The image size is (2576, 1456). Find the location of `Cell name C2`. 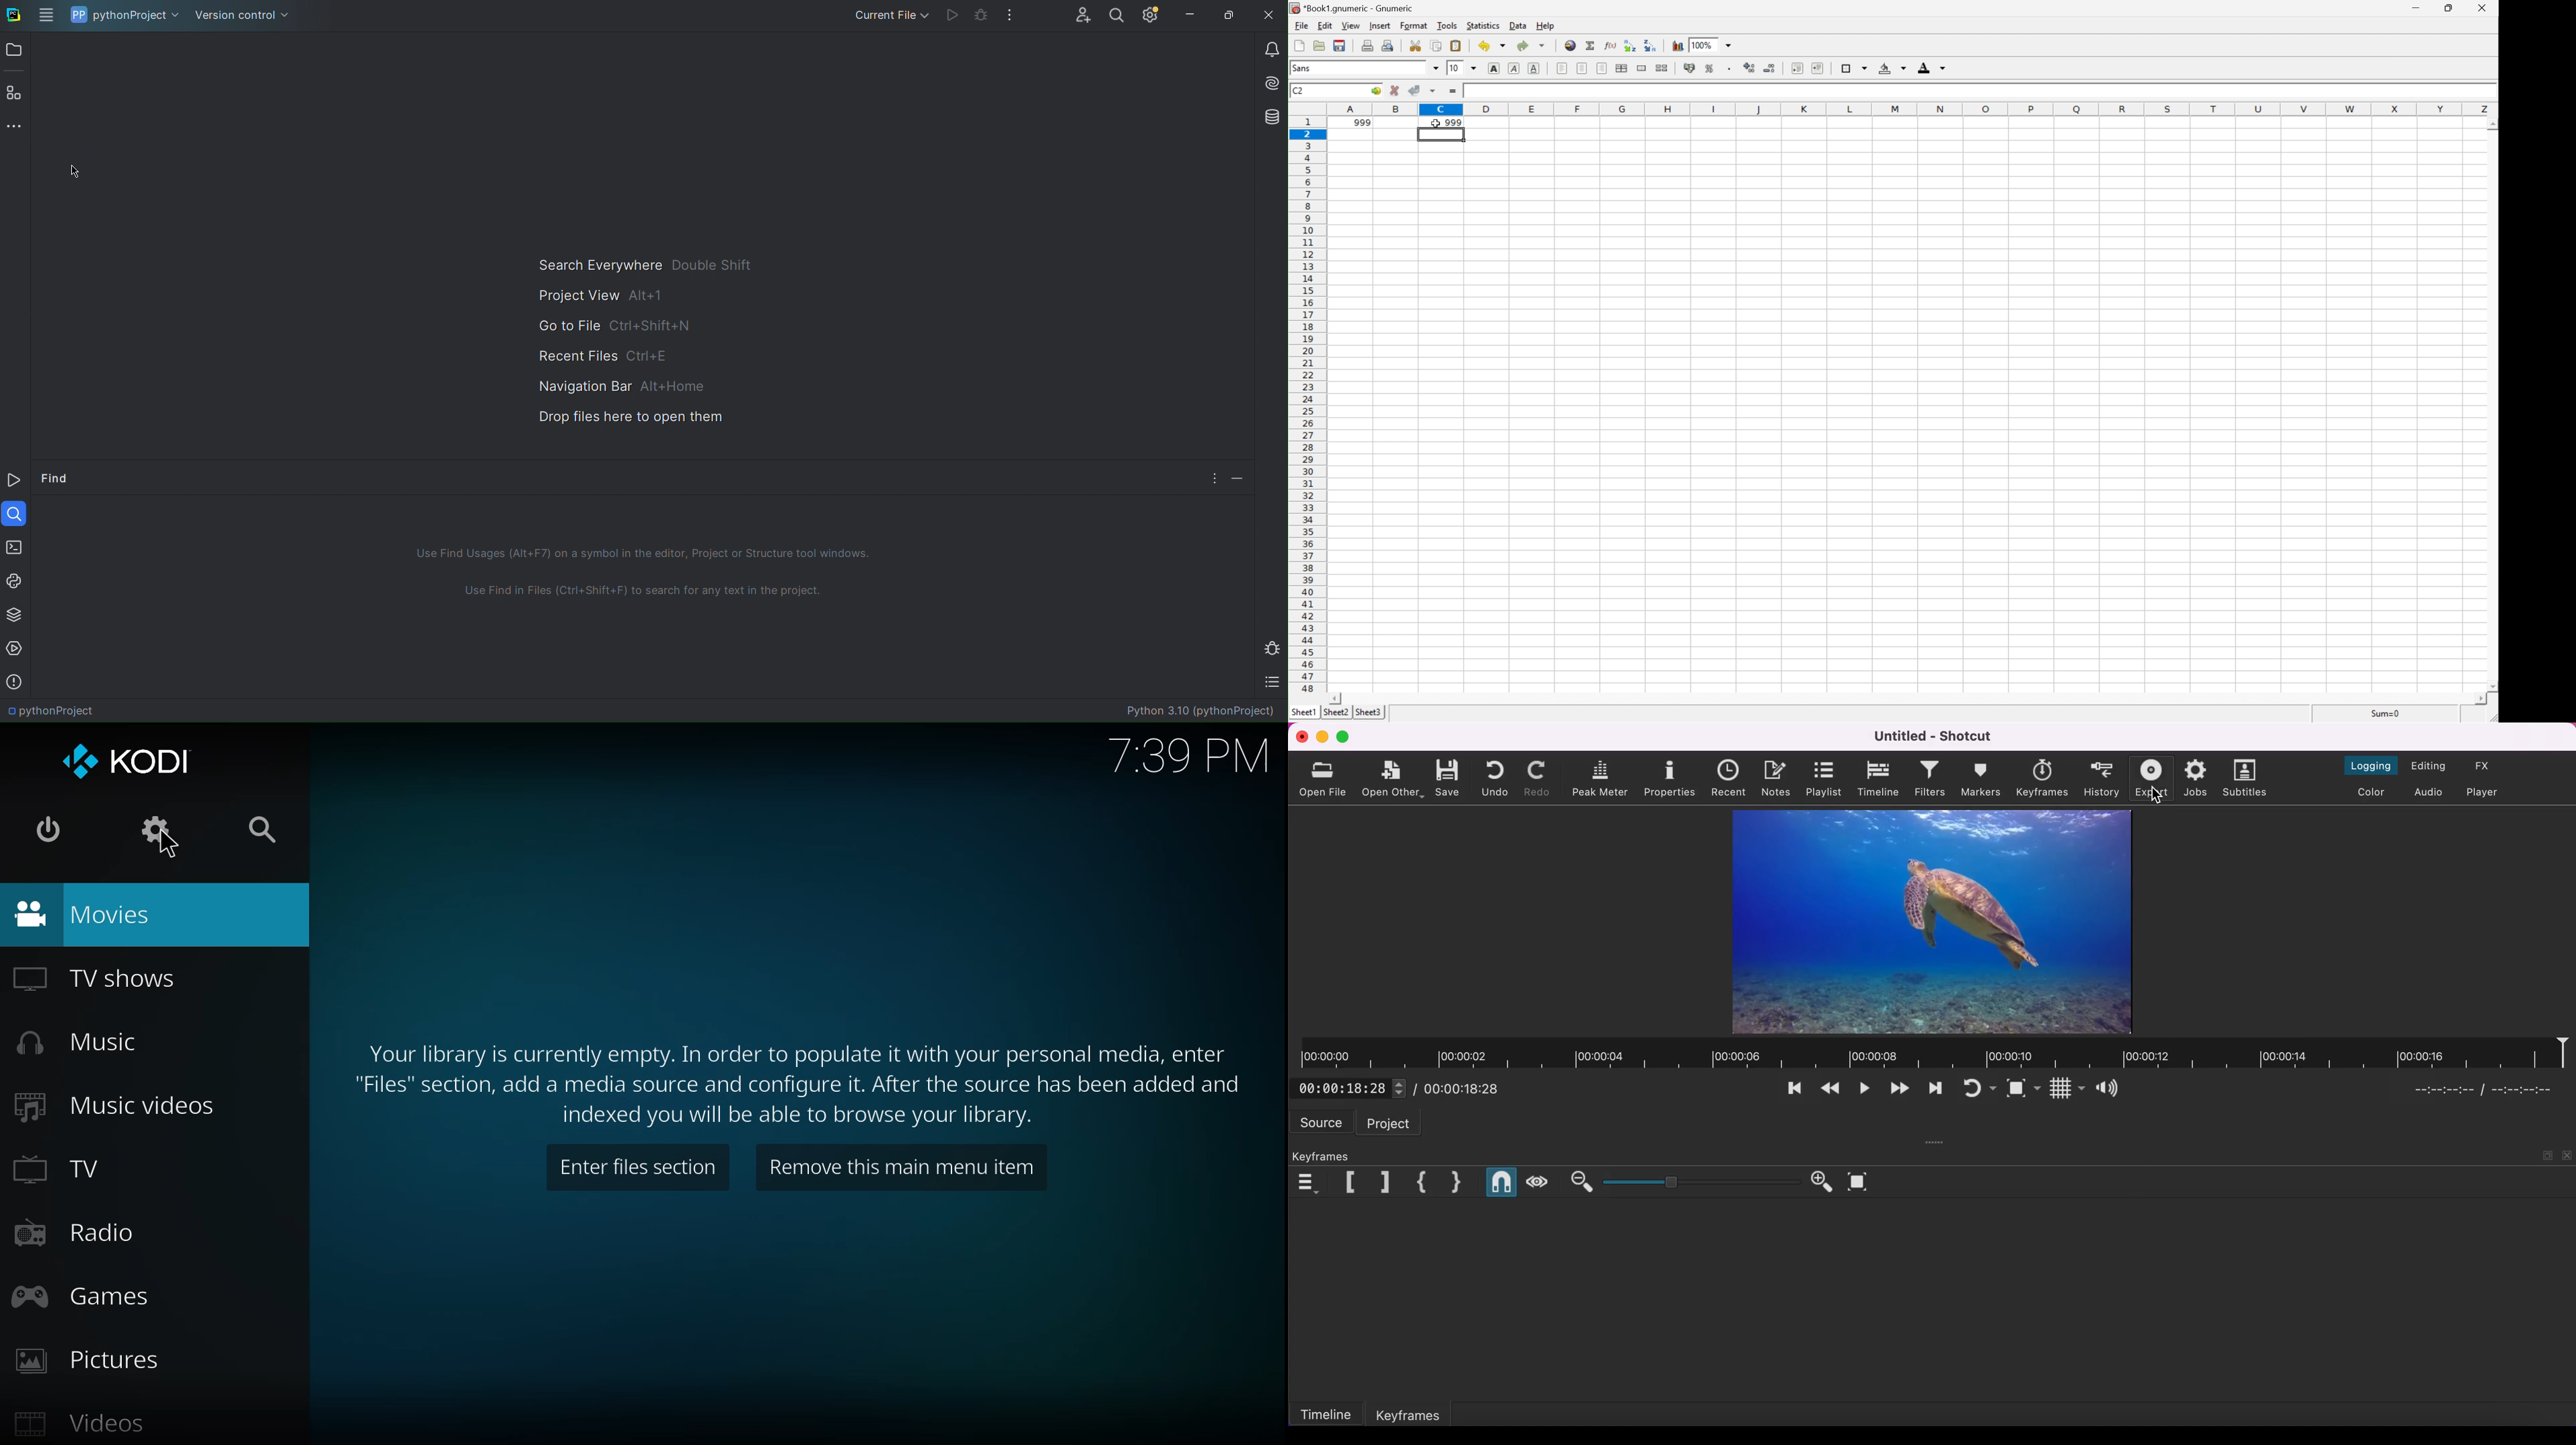

Cell name C2 is located at coordinates (1325, 89).